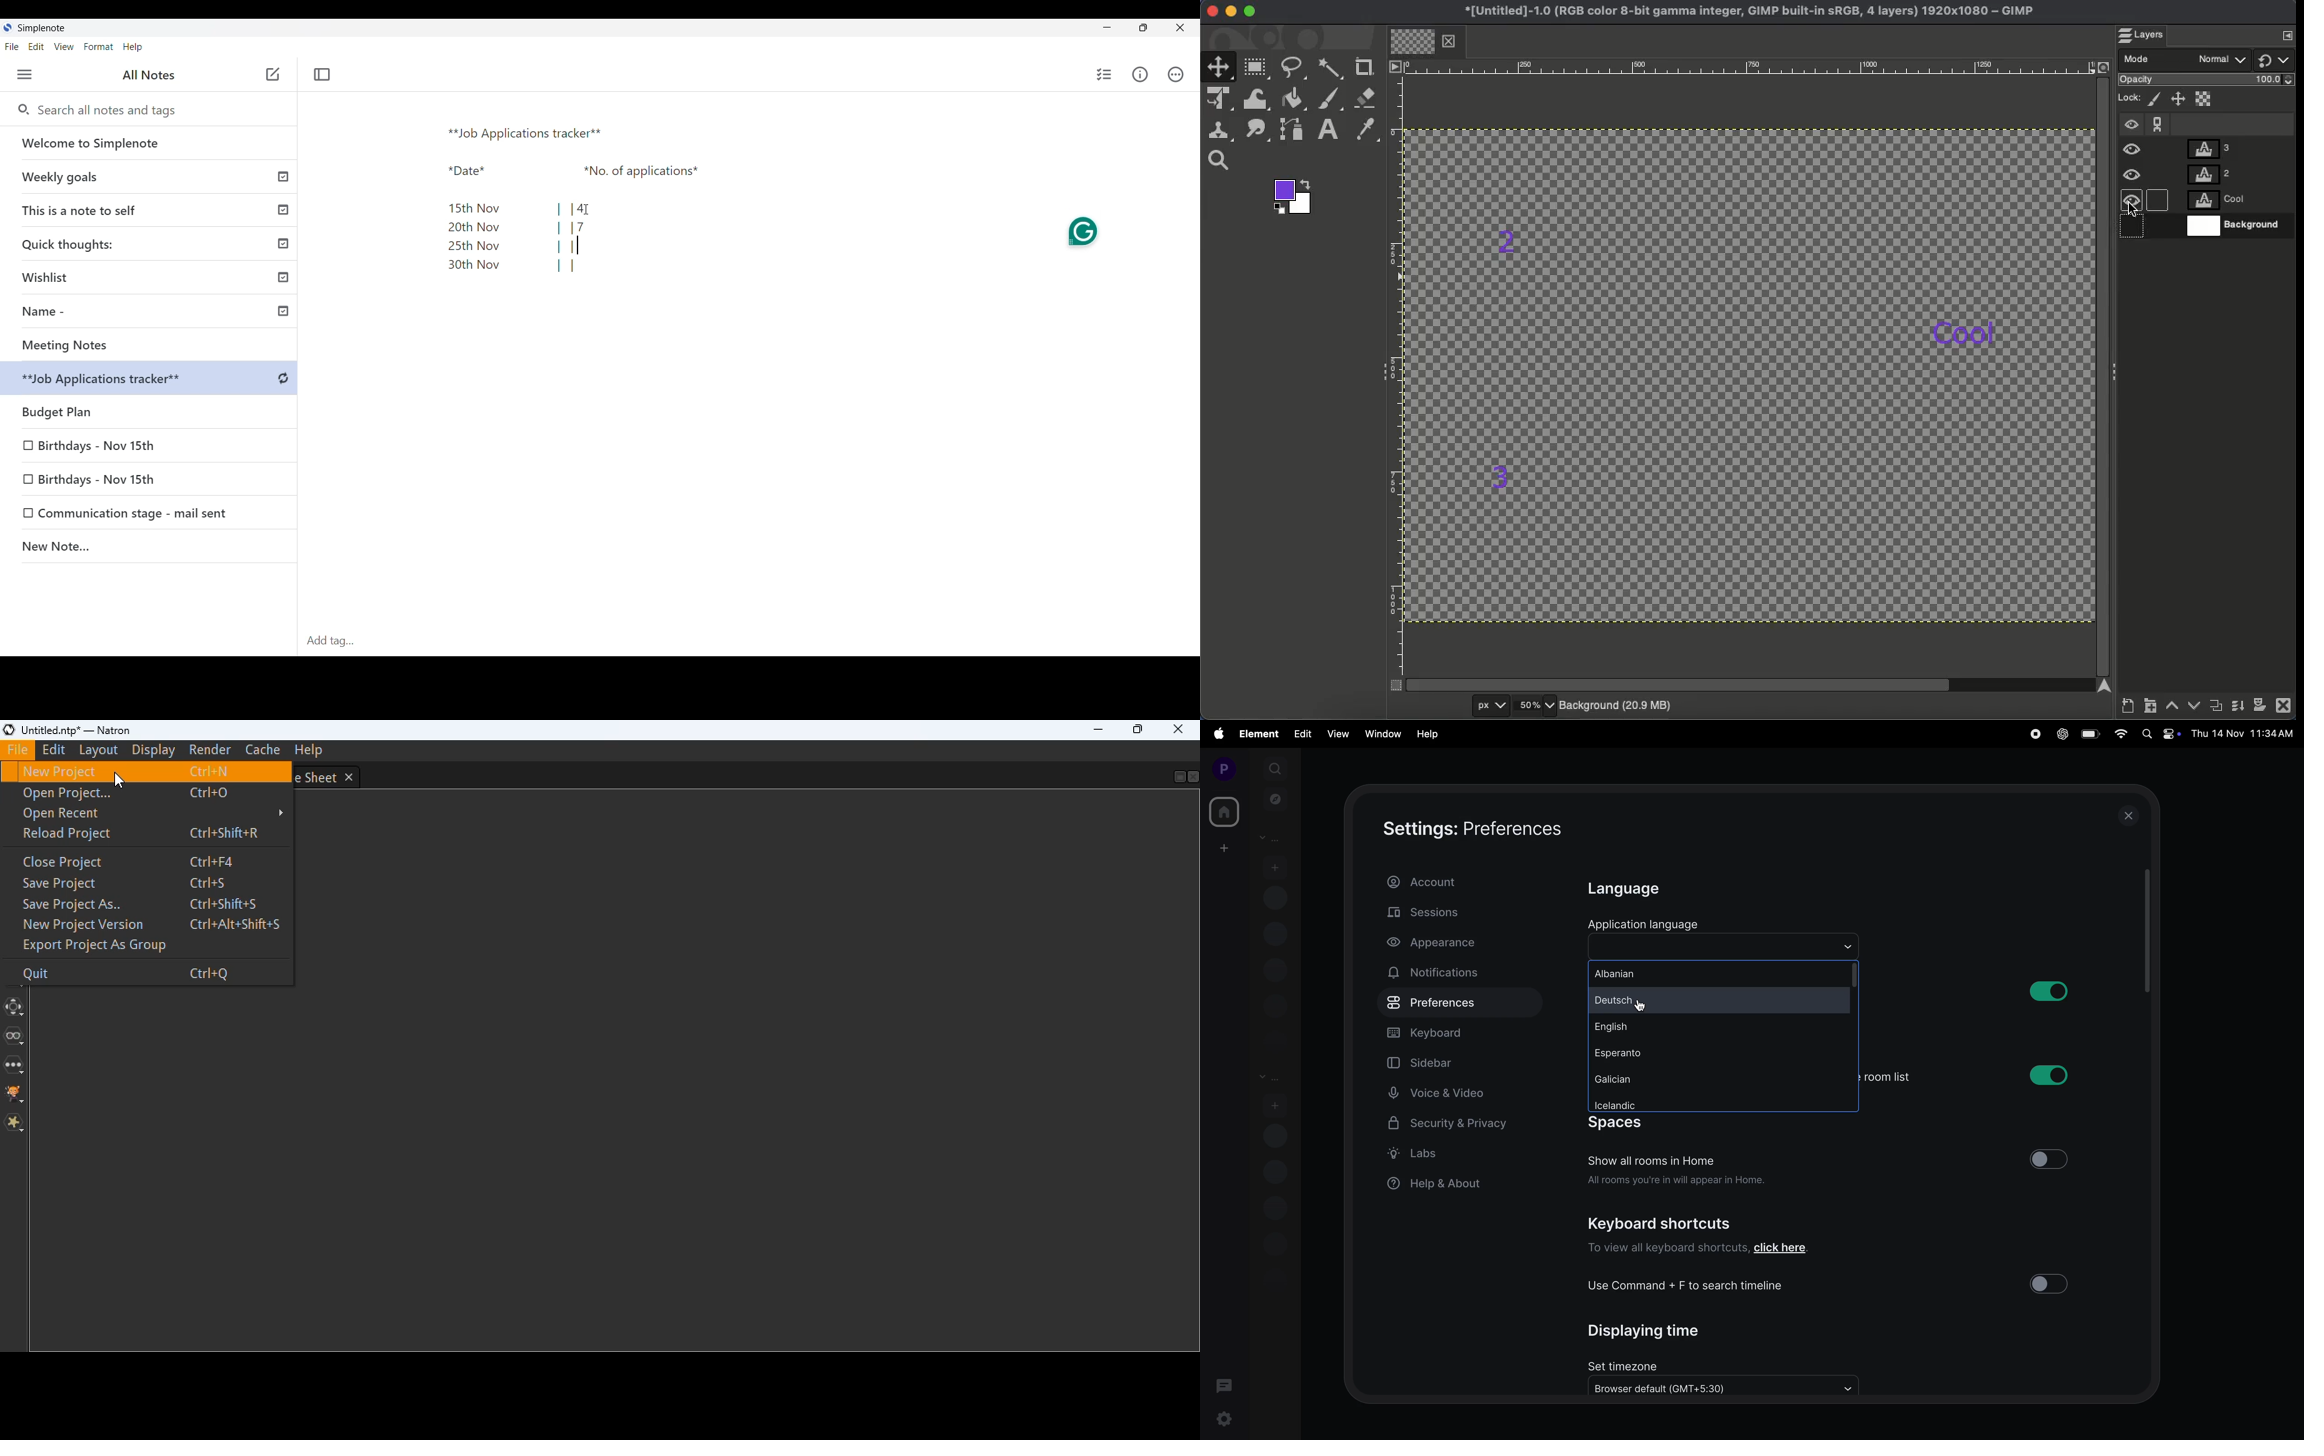  What do you see at coordinates (2117, 734) in the screenshot?
I see `wifi` at bounding box center [2117, 734].